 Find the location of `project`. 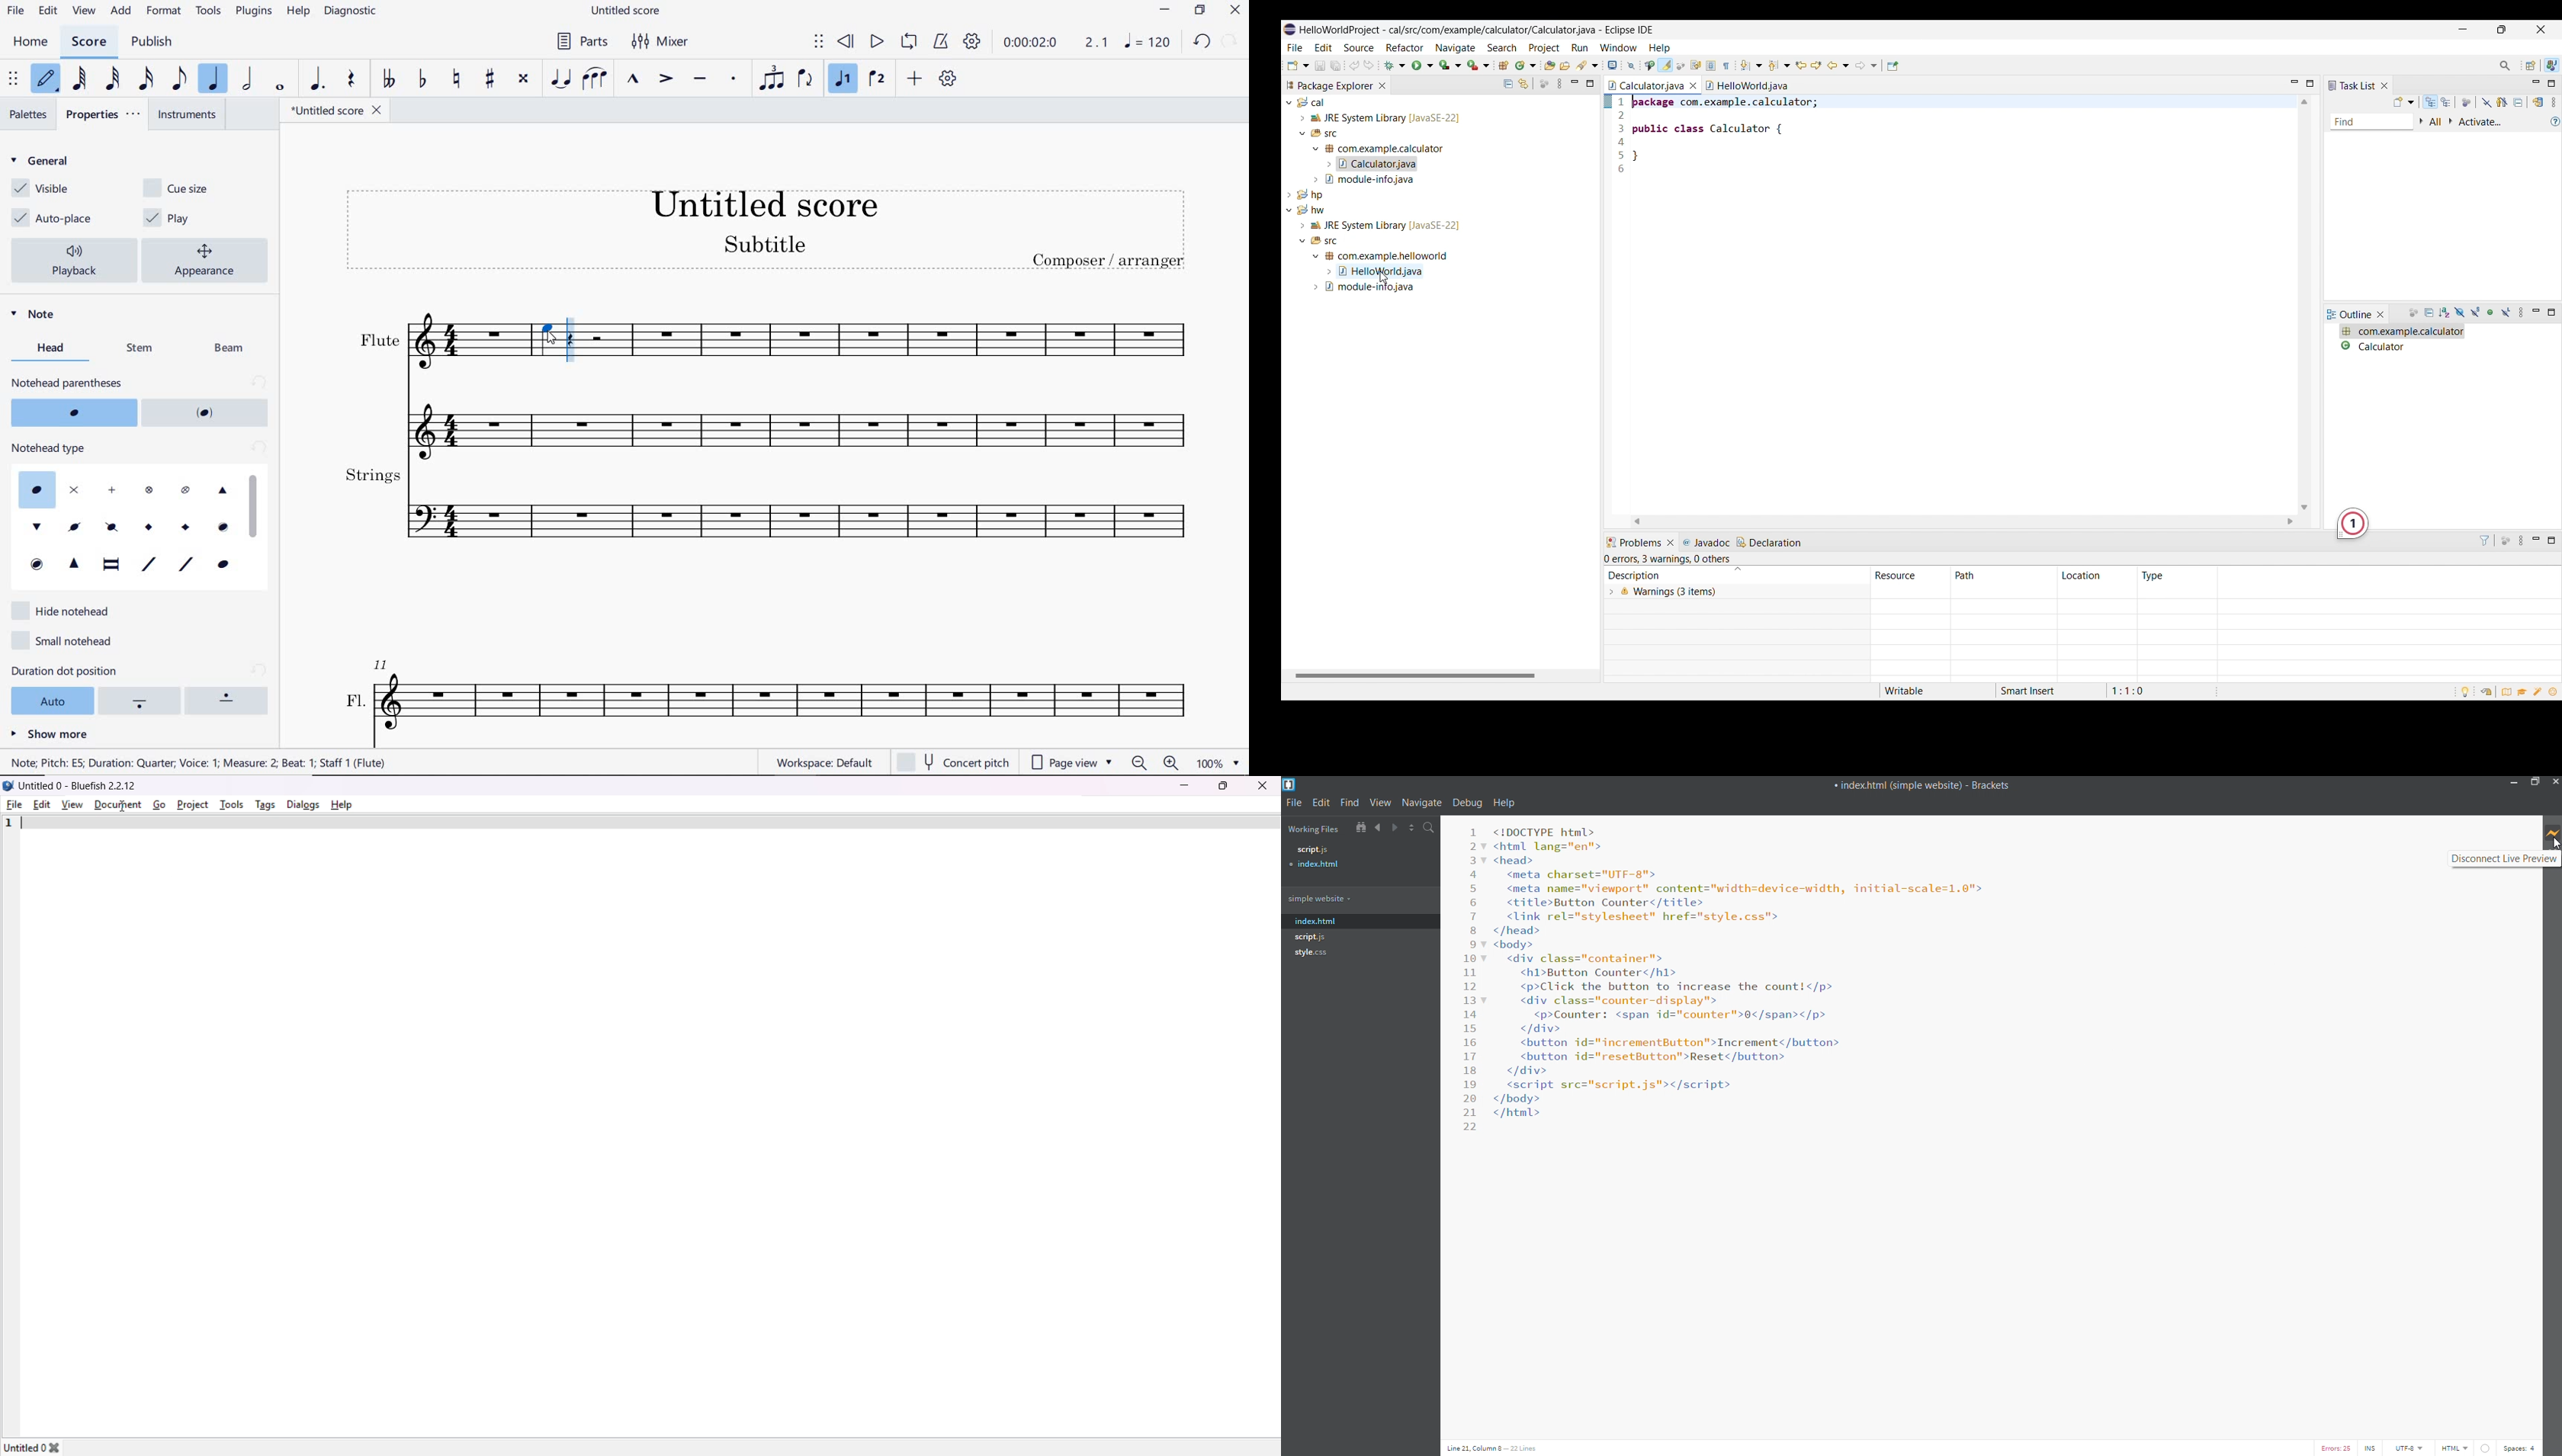

project is located at coordinates (191, 803).